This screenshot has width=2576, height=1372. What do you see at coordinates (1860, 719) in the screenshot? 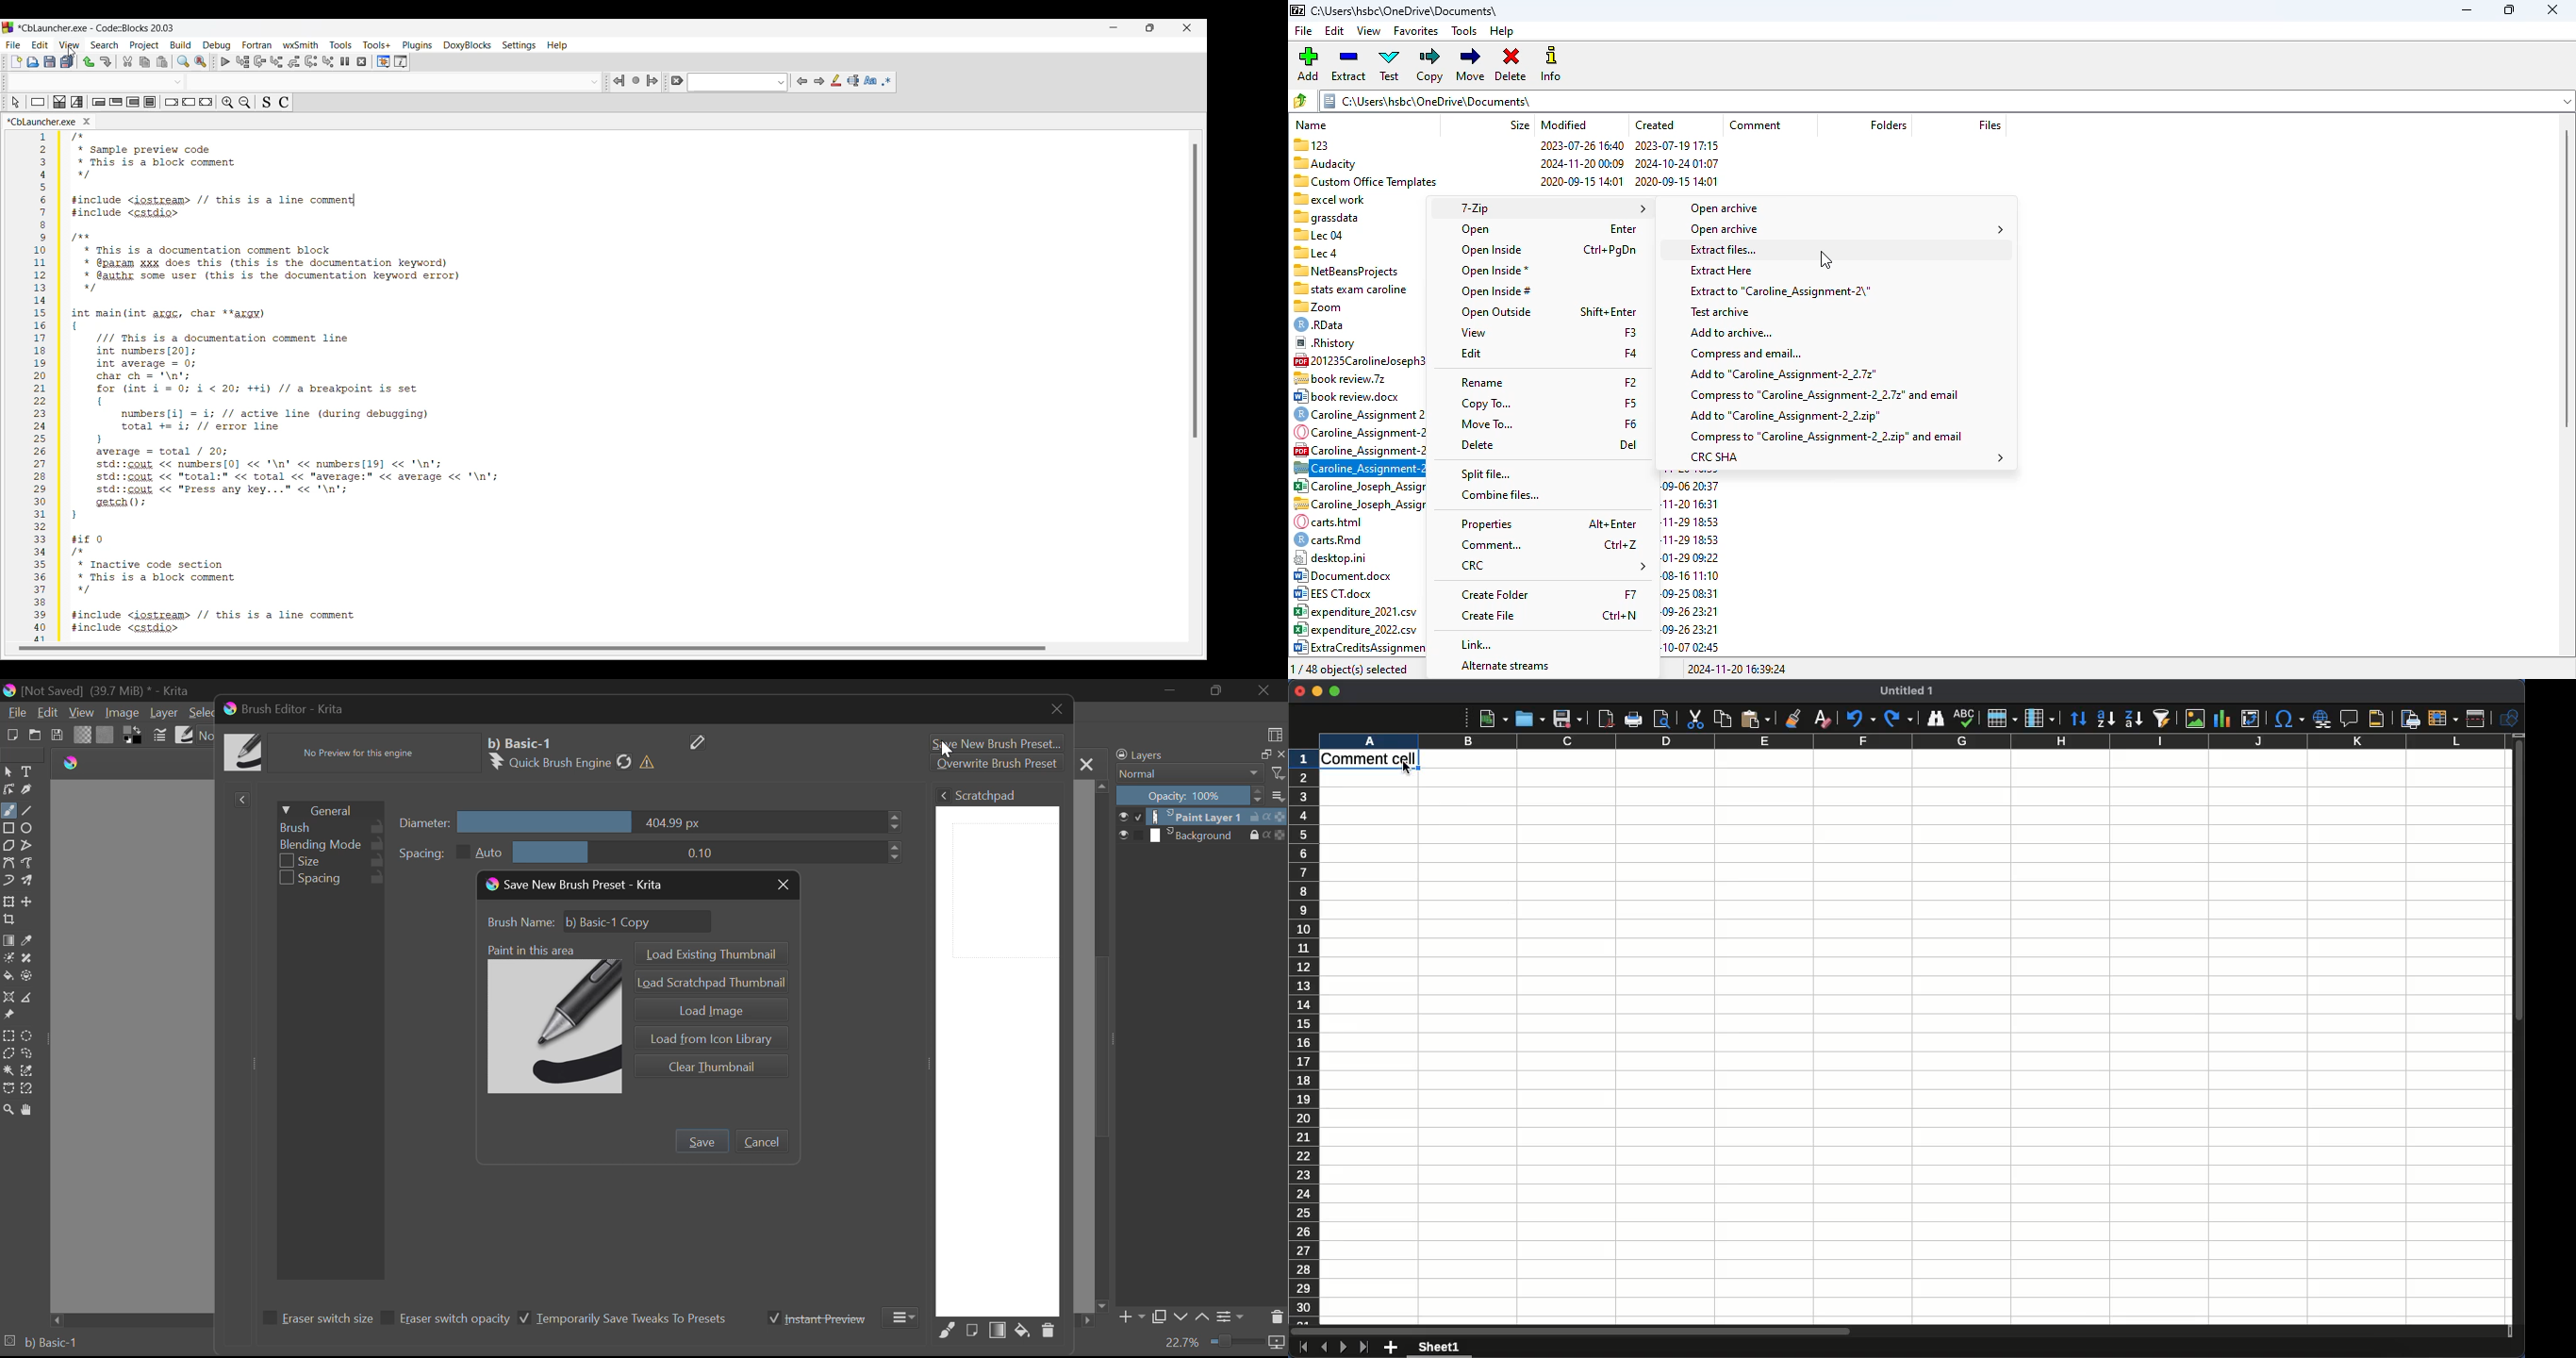
I see `Undo` at bounding box center [1860, 719].